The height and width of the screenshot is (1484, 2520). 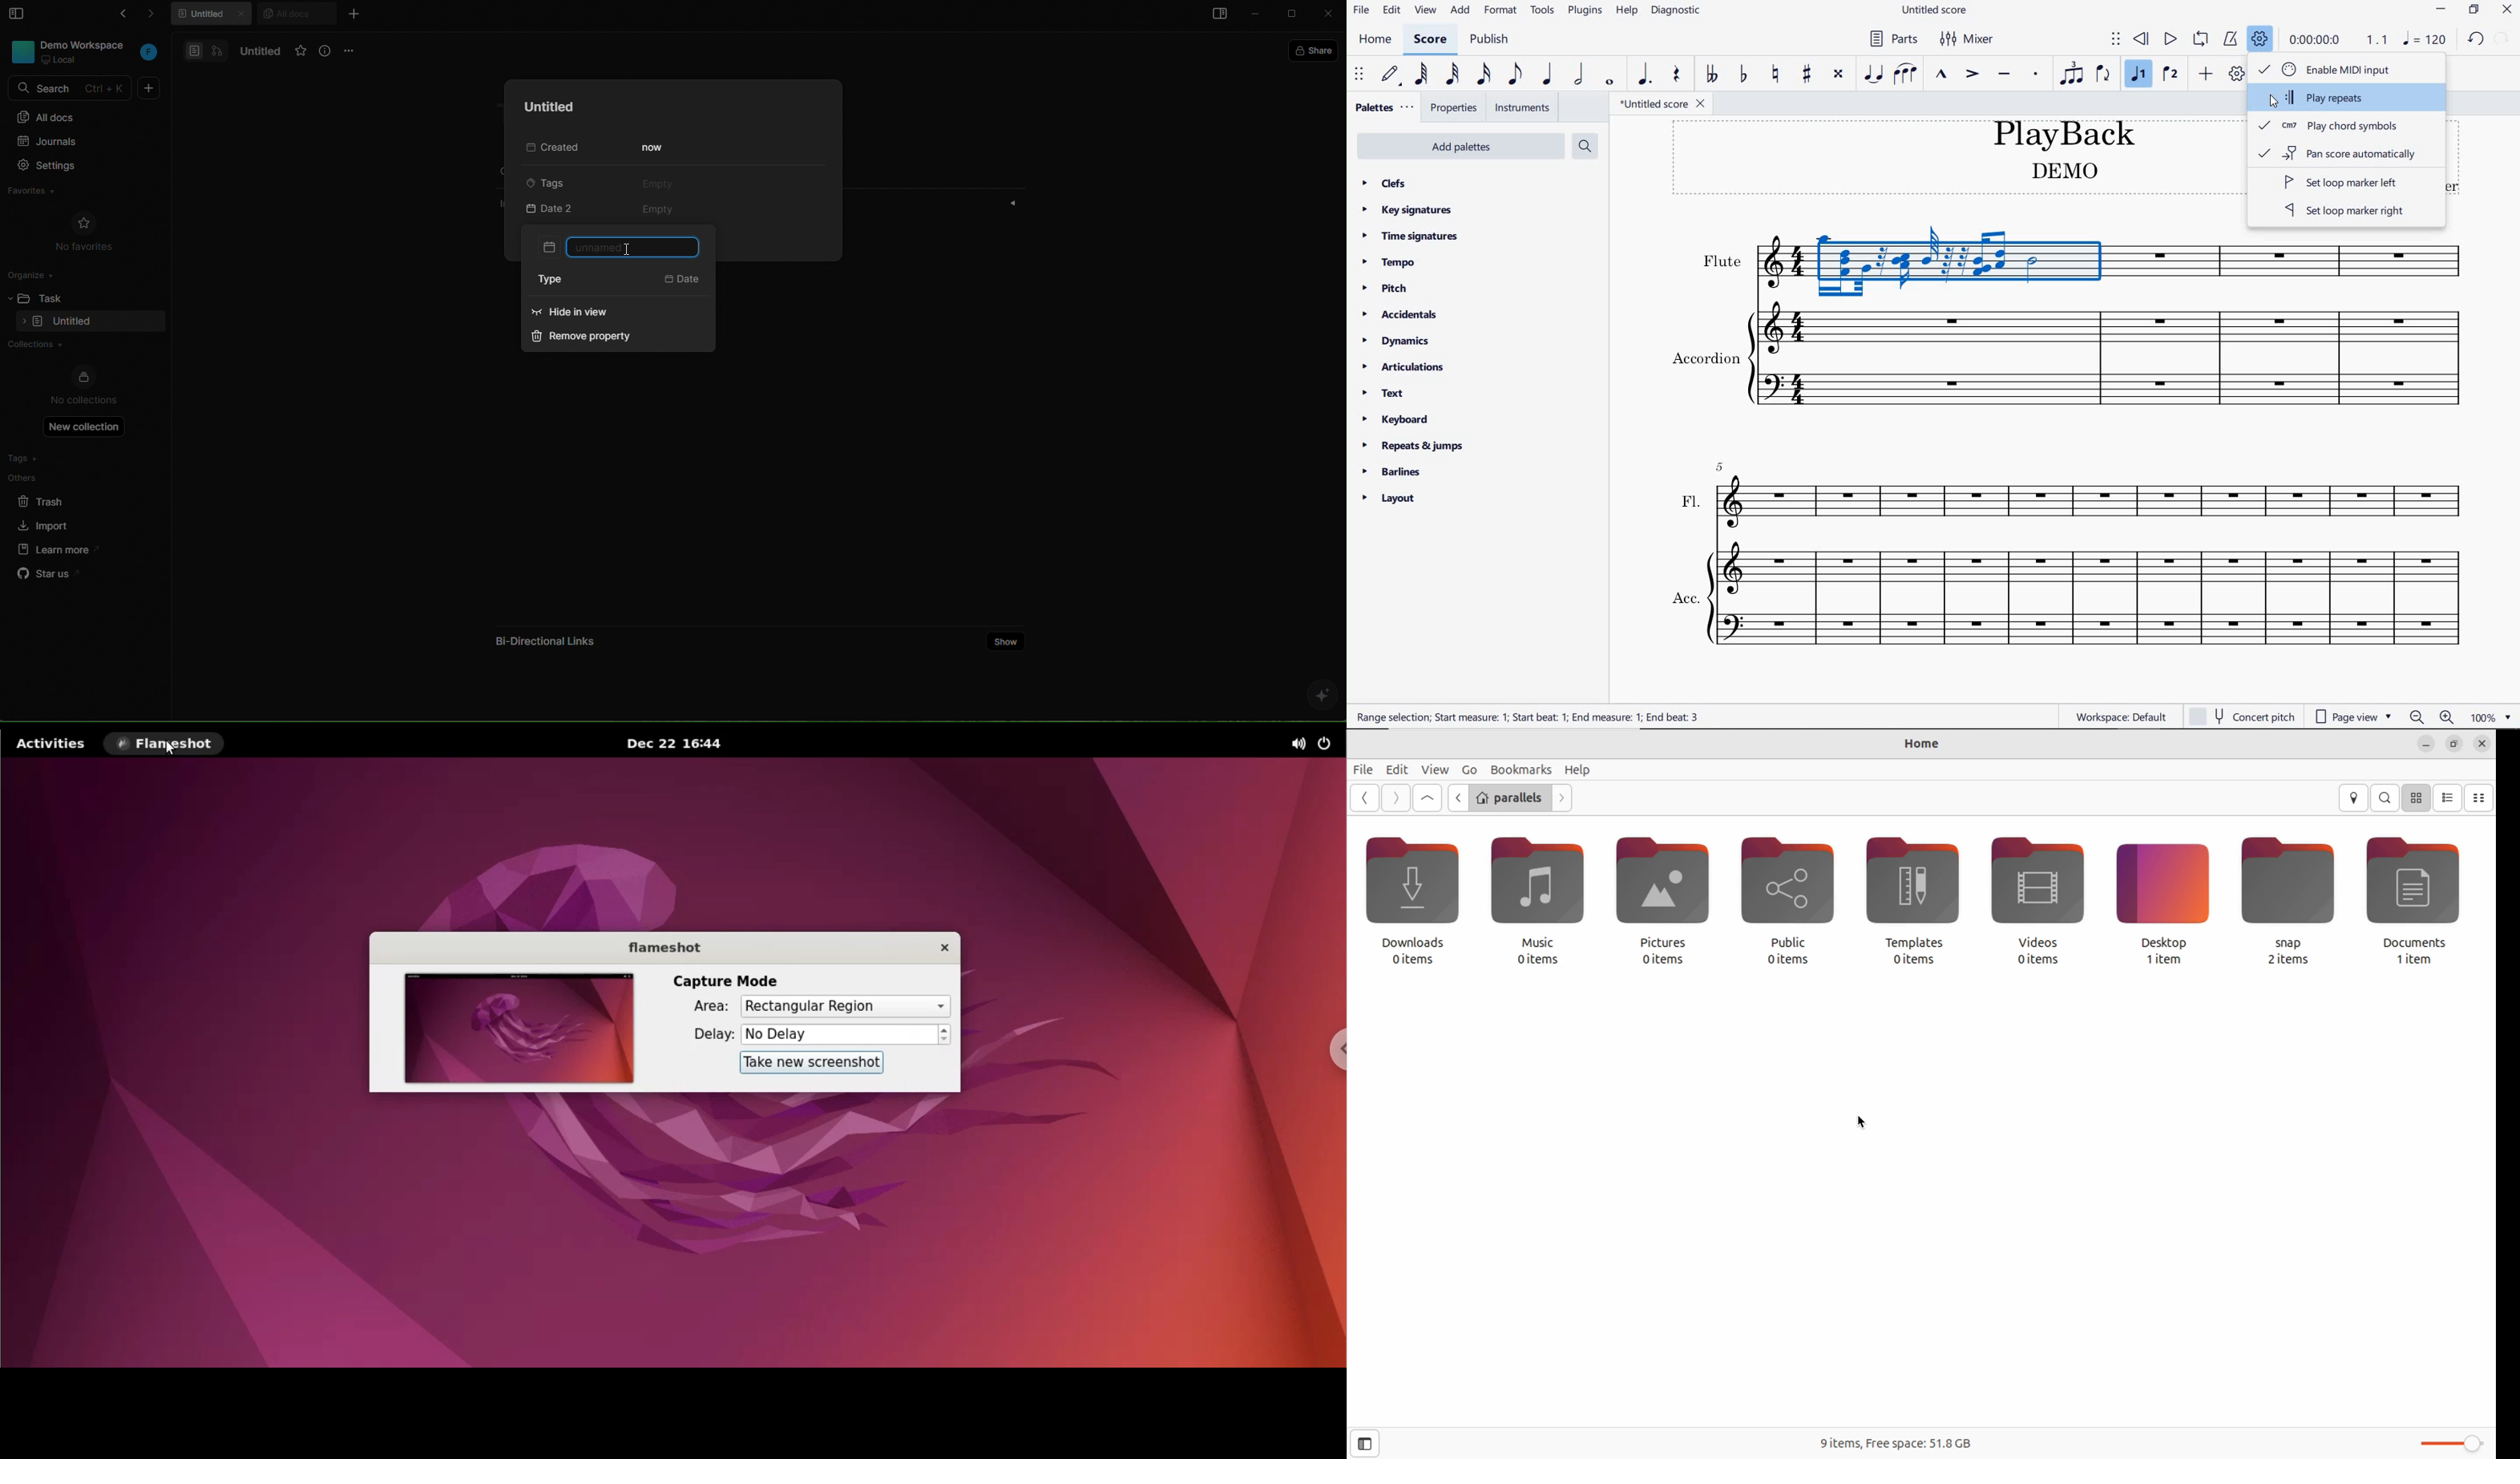 I want to click on untitled, so click(x=545, y=107).